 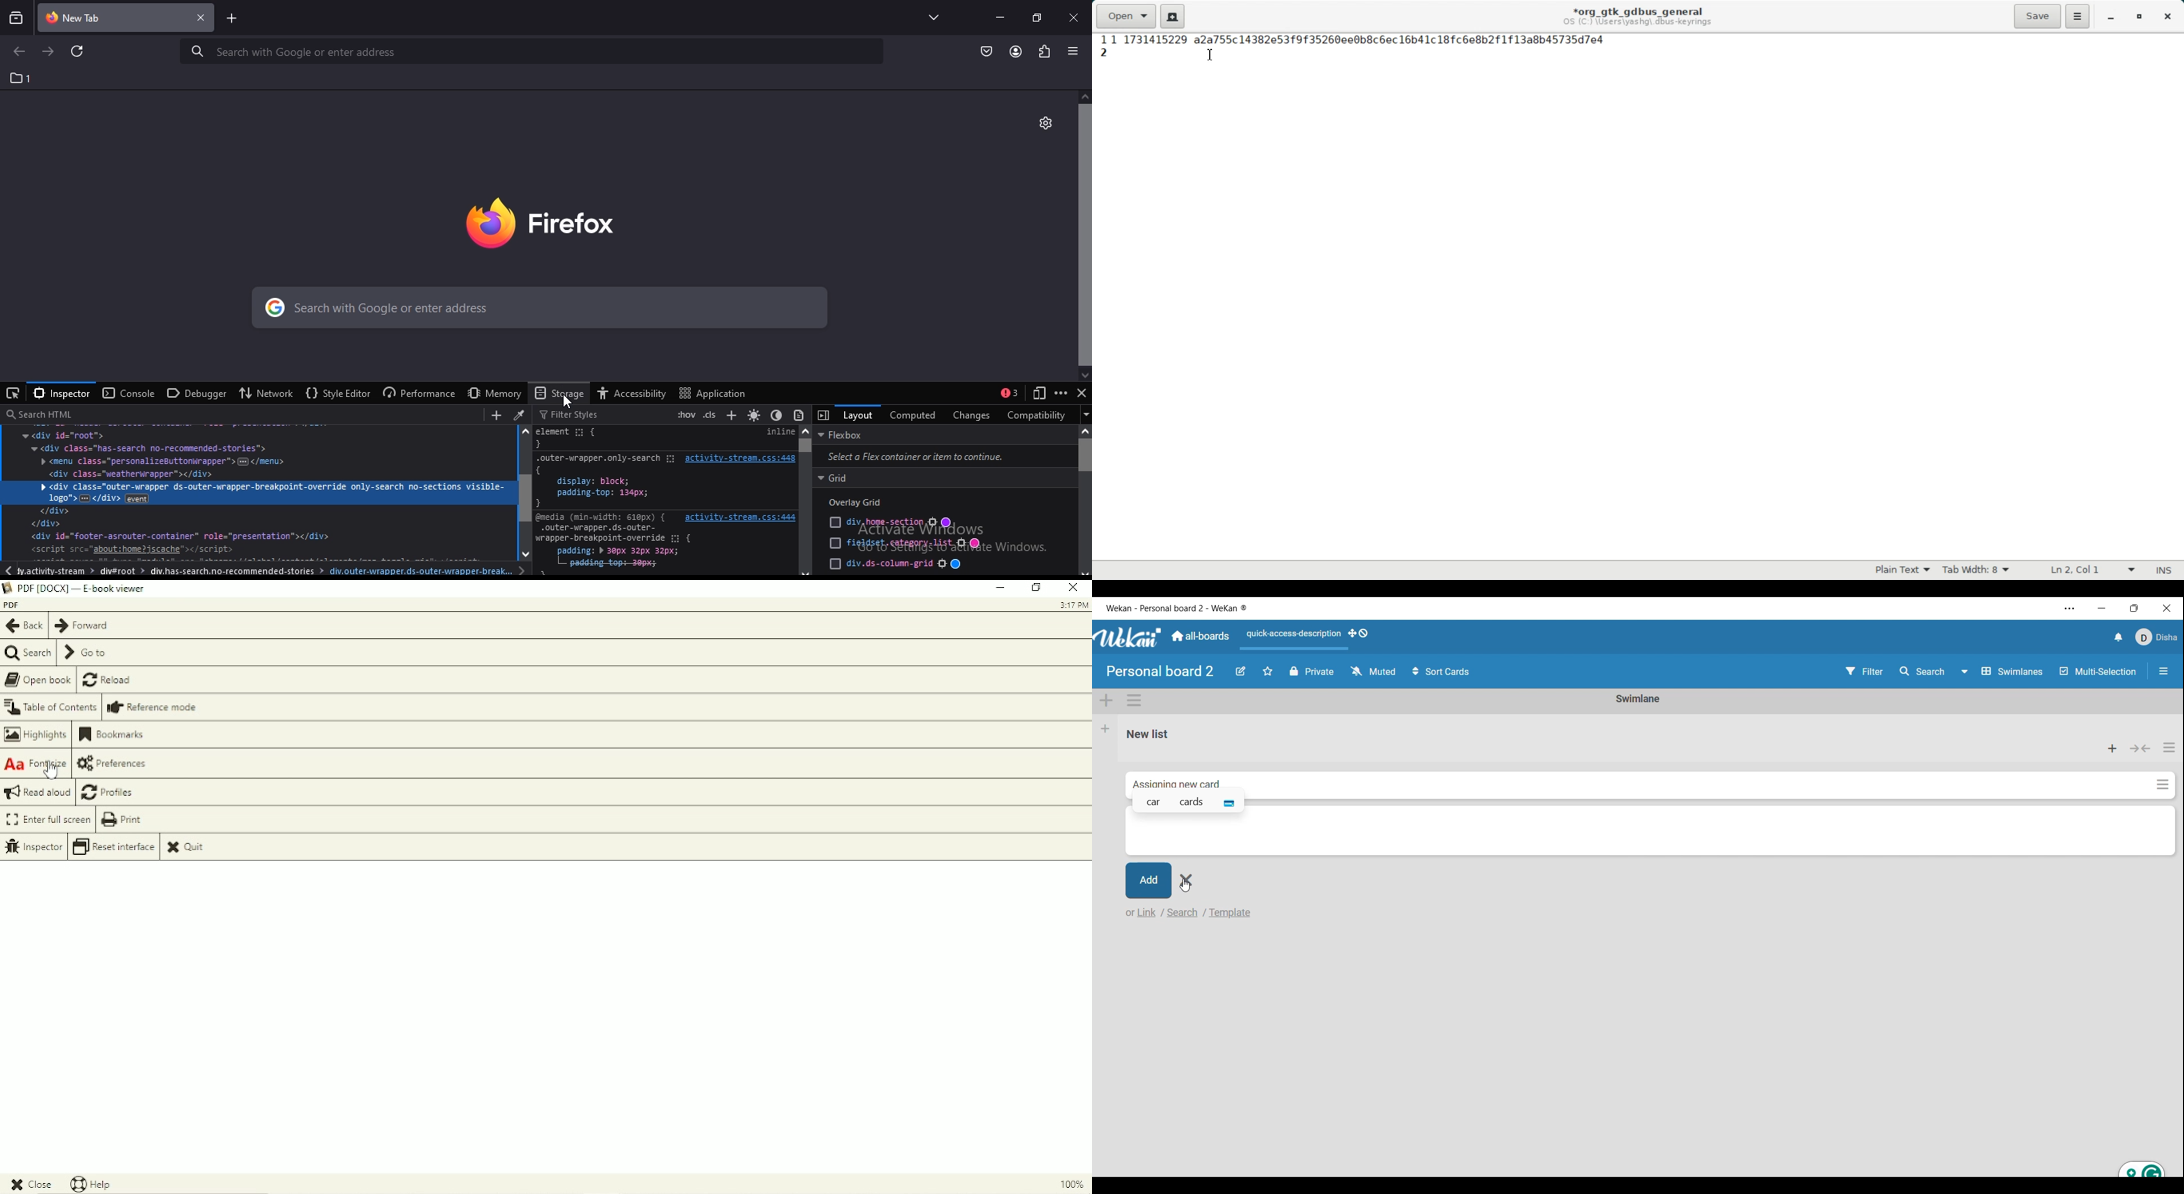 What do you see at coordinates (2114, 748) in the screenshot?
I see `Add card to top of list` at bounding box center [2114, 748].